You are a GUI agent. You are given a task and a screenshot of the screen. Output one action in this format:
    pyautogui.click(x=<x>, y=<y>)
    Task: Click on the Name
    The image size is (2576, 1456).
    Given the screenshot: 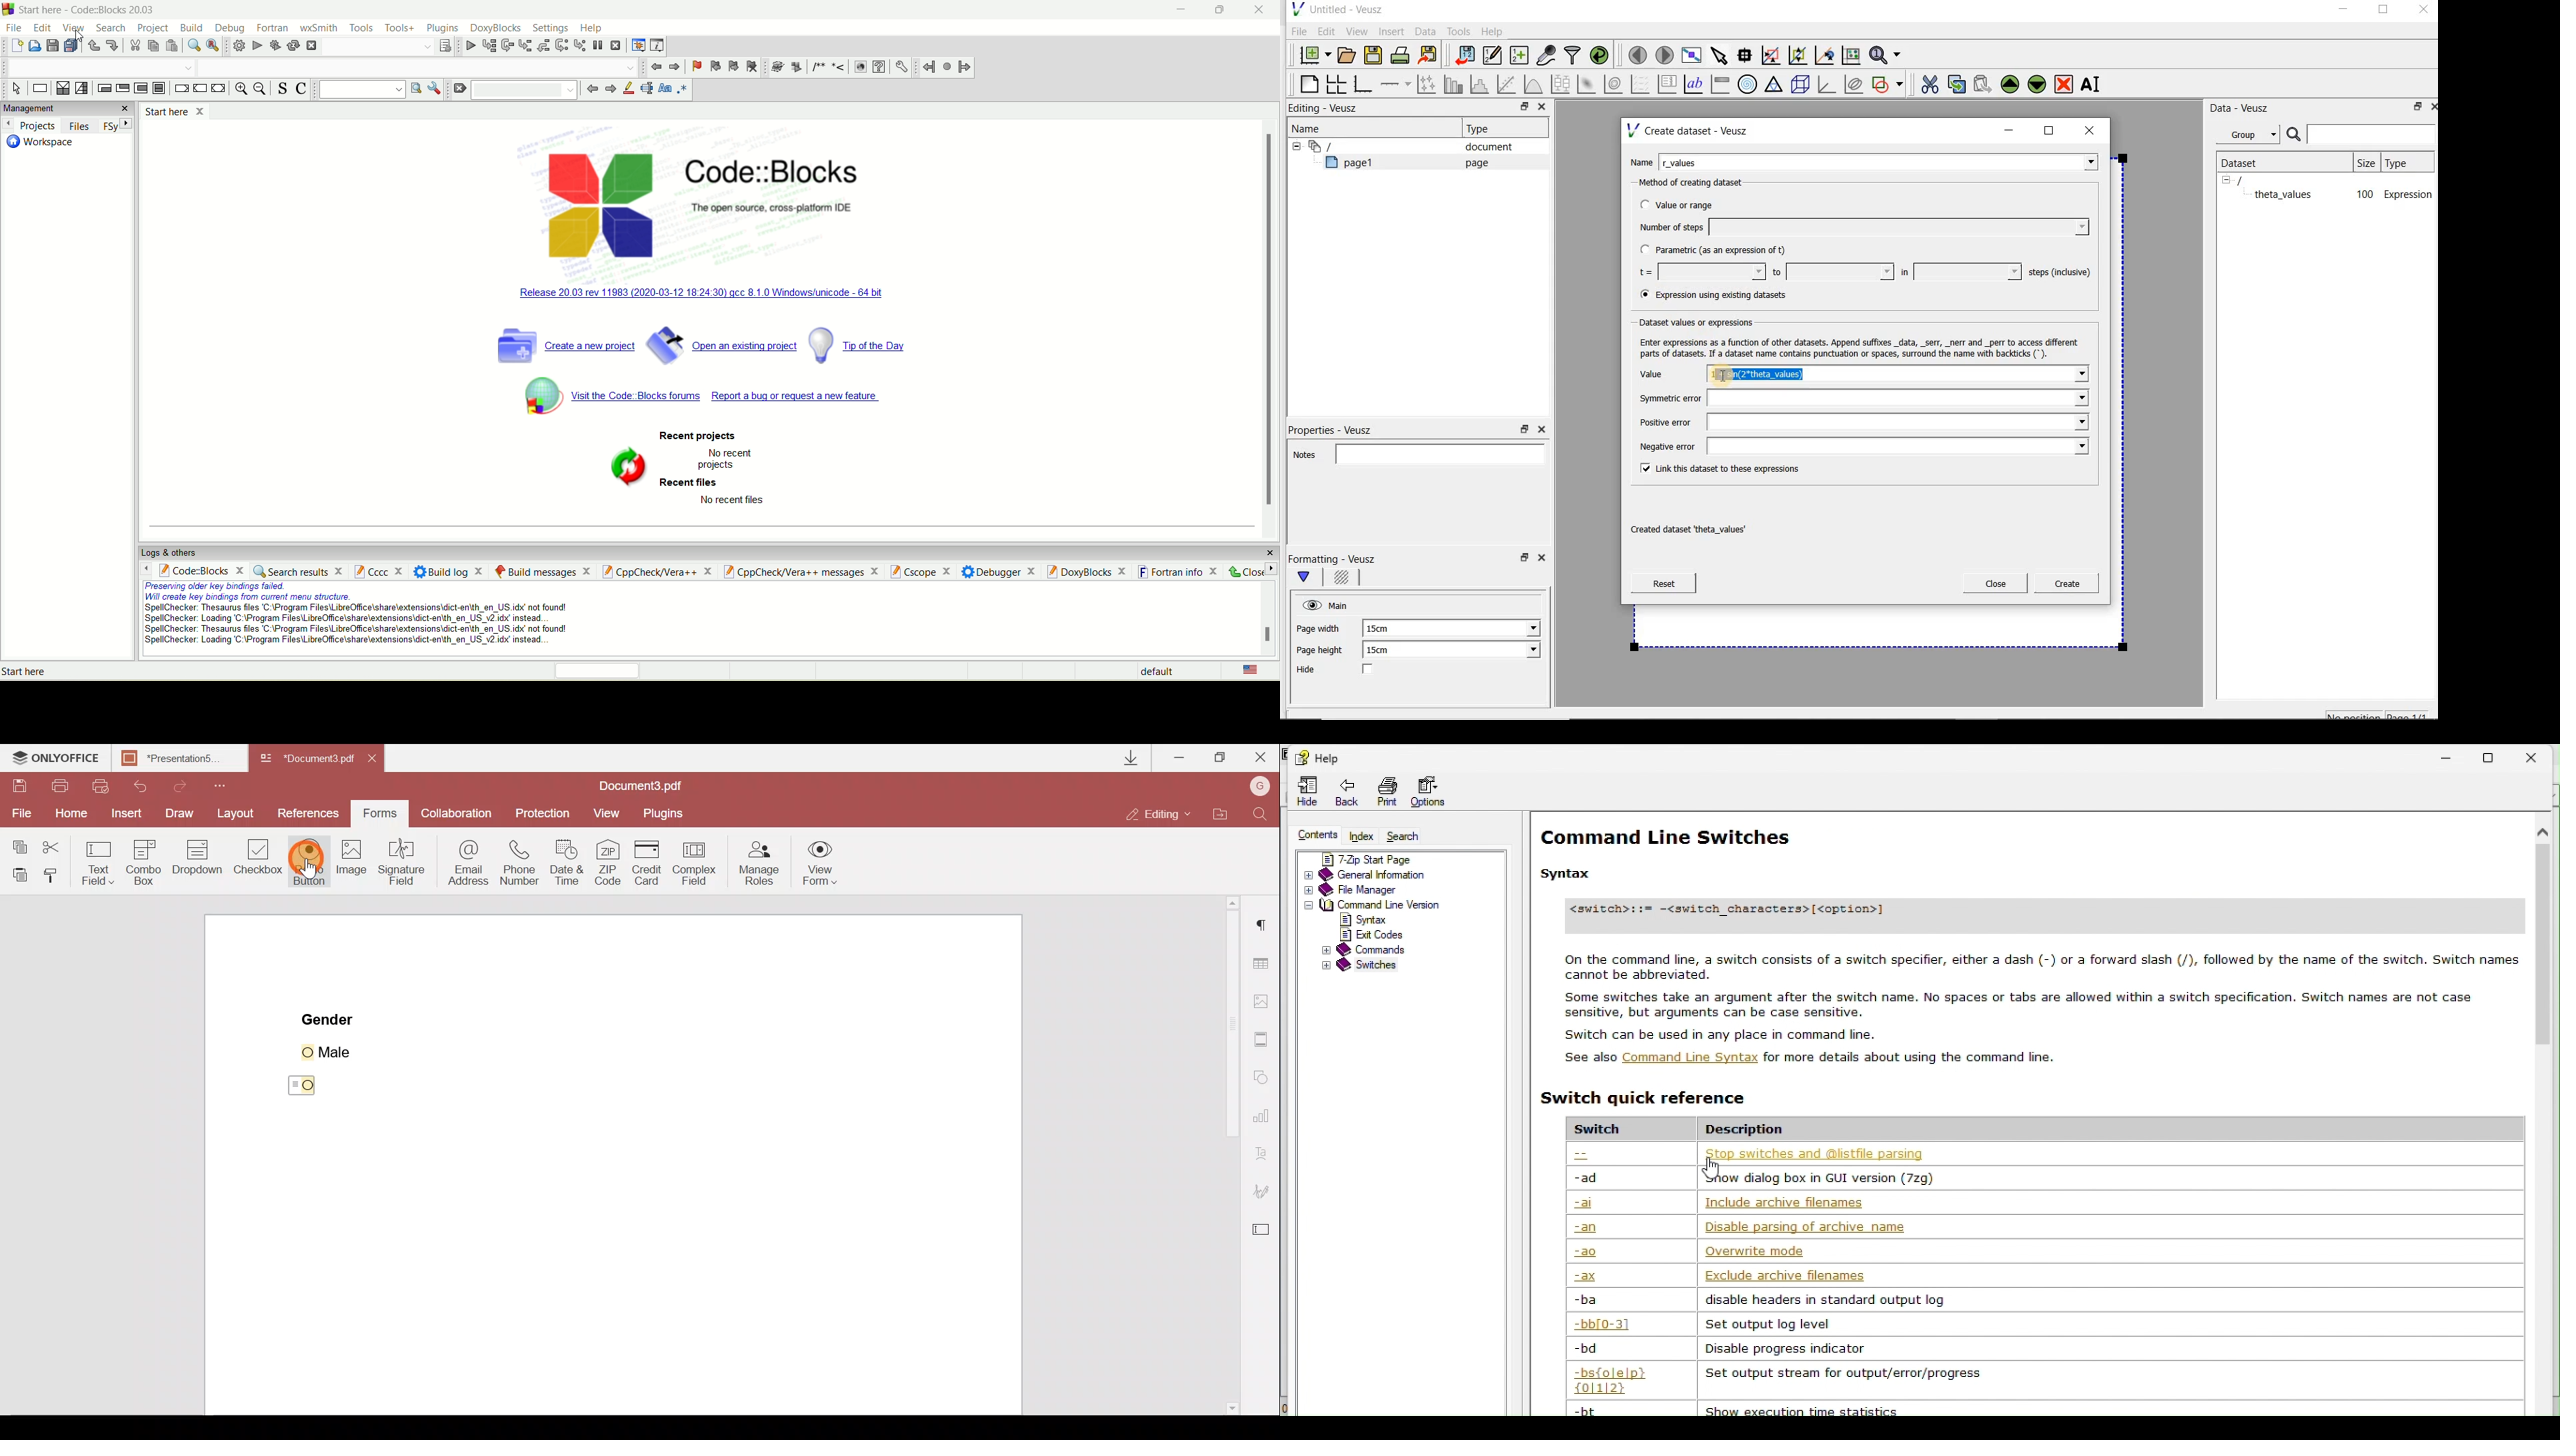 What is the action you would take?
    pyautogui.click(x=1310, y=128)
    